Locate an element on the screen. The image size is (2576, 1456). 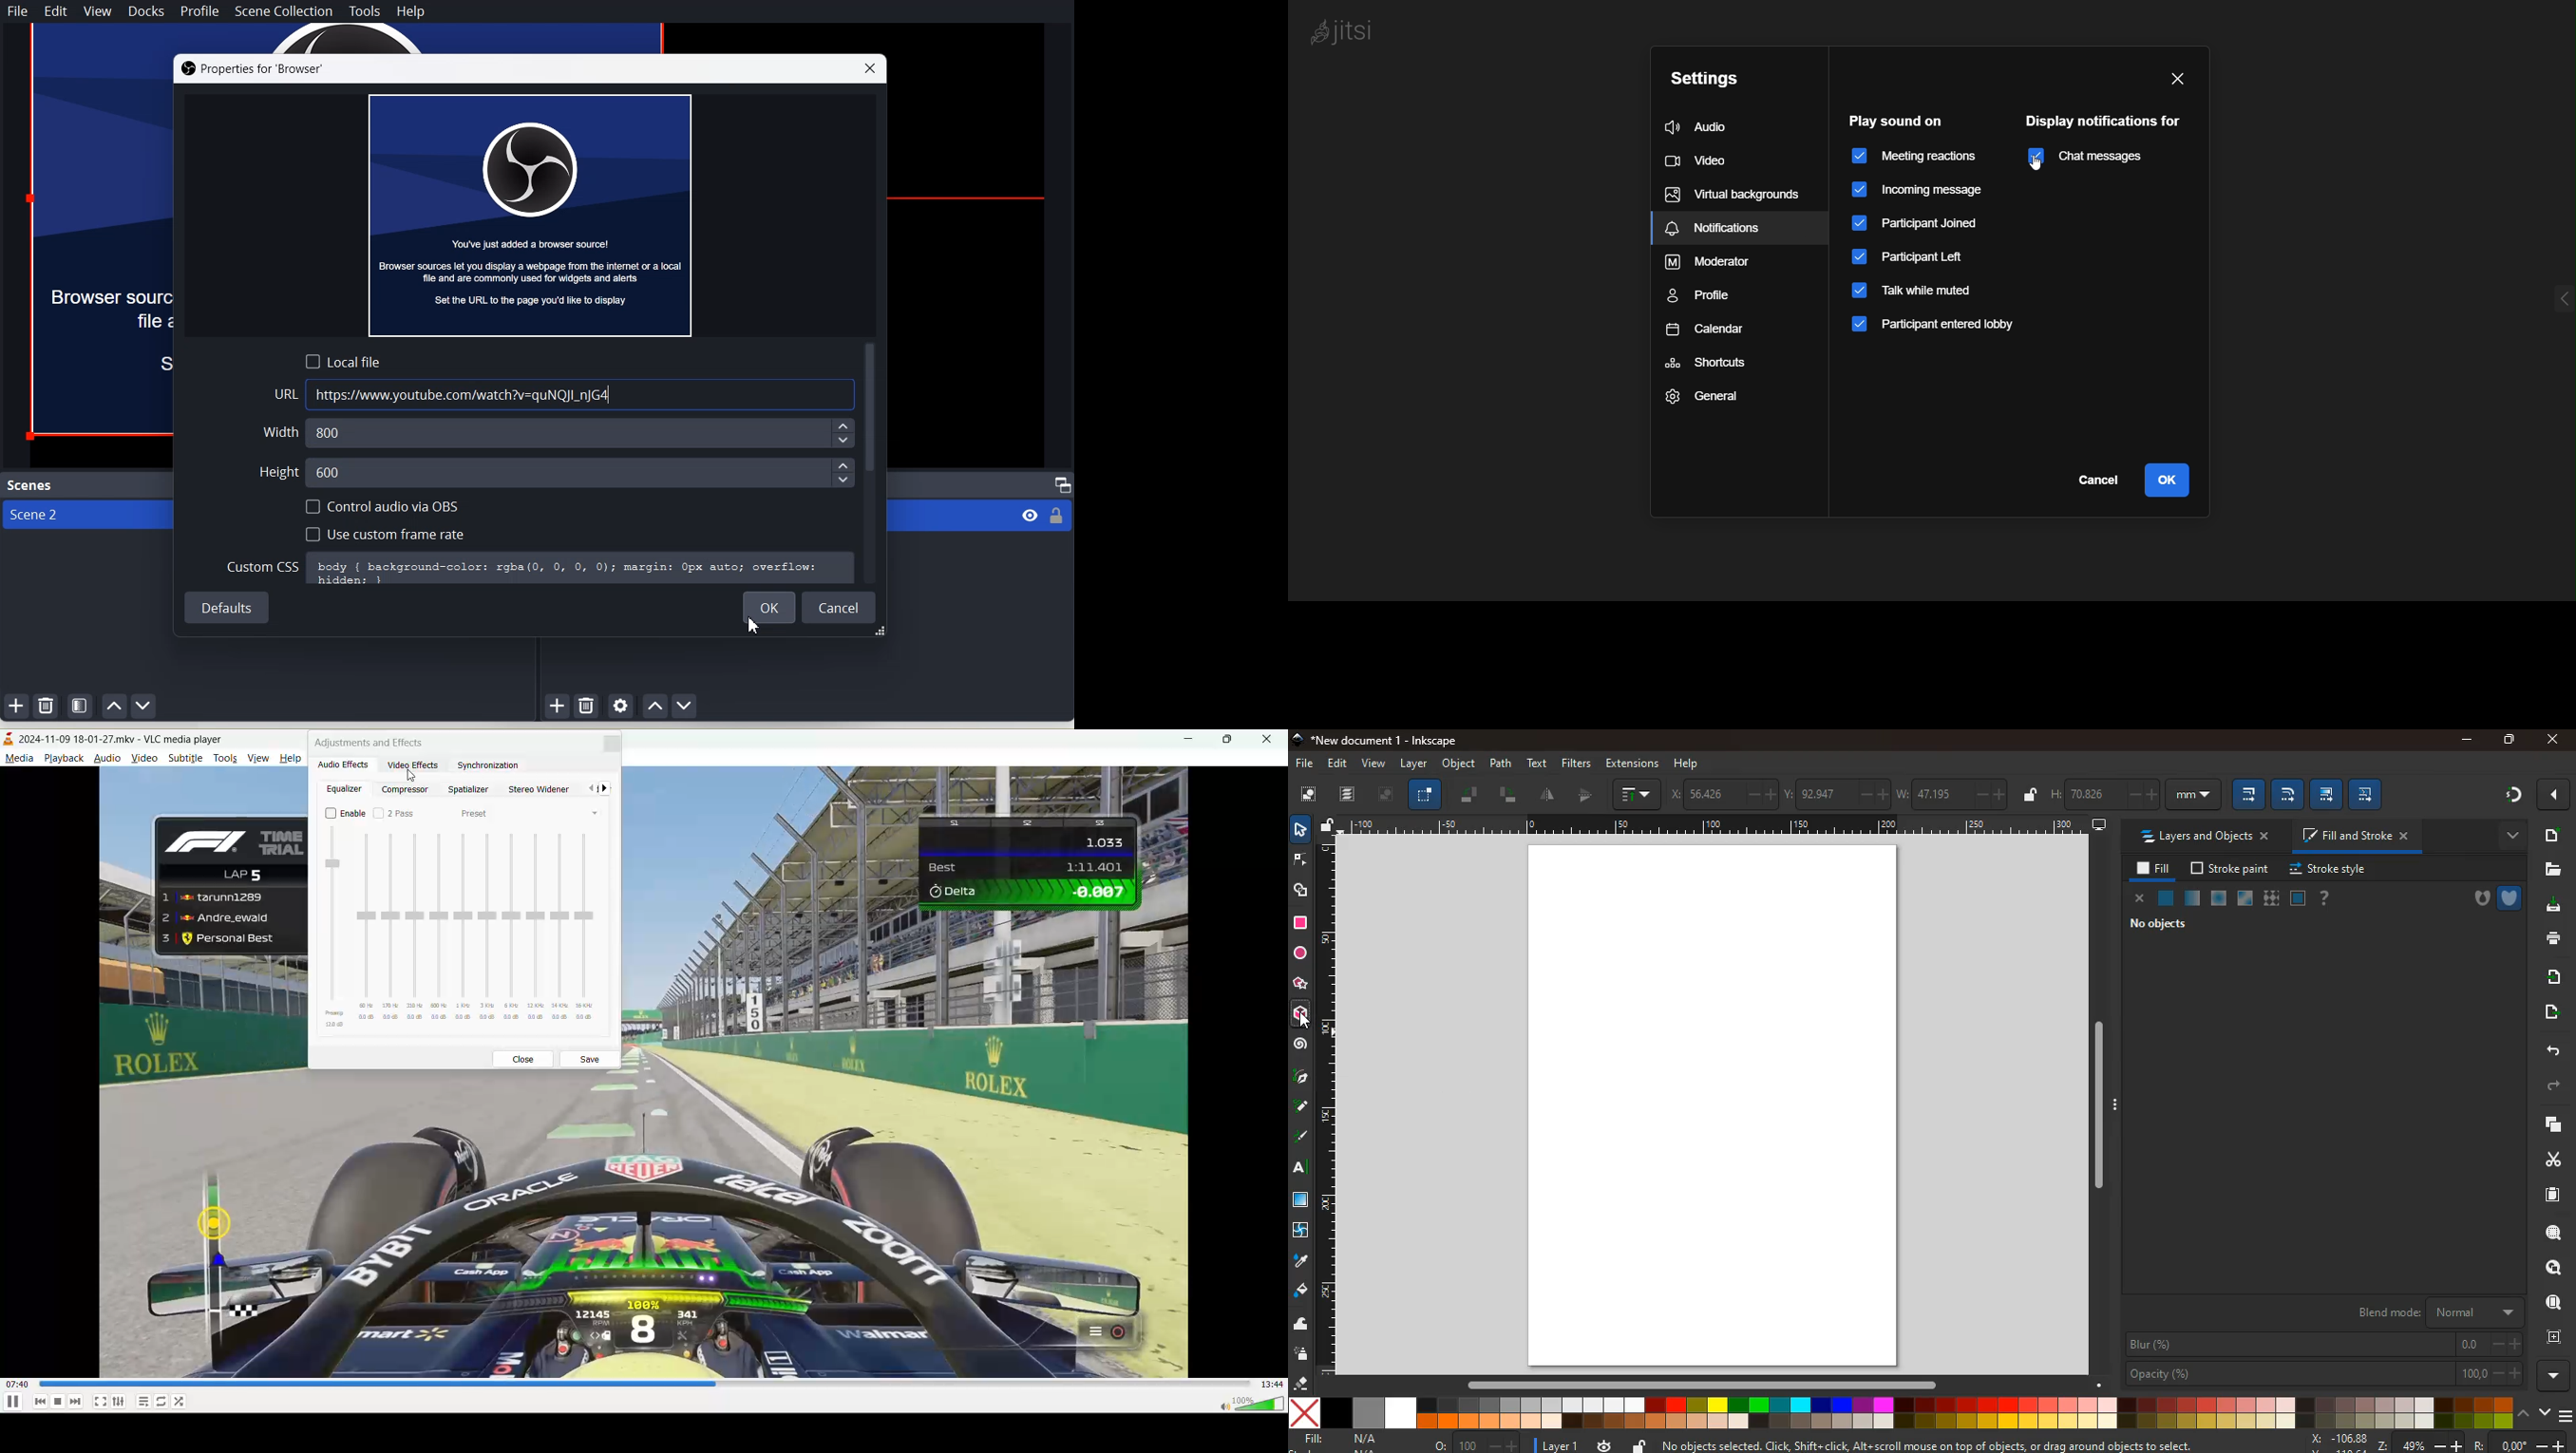
stroke paint is located at coordinates (2226, 869).